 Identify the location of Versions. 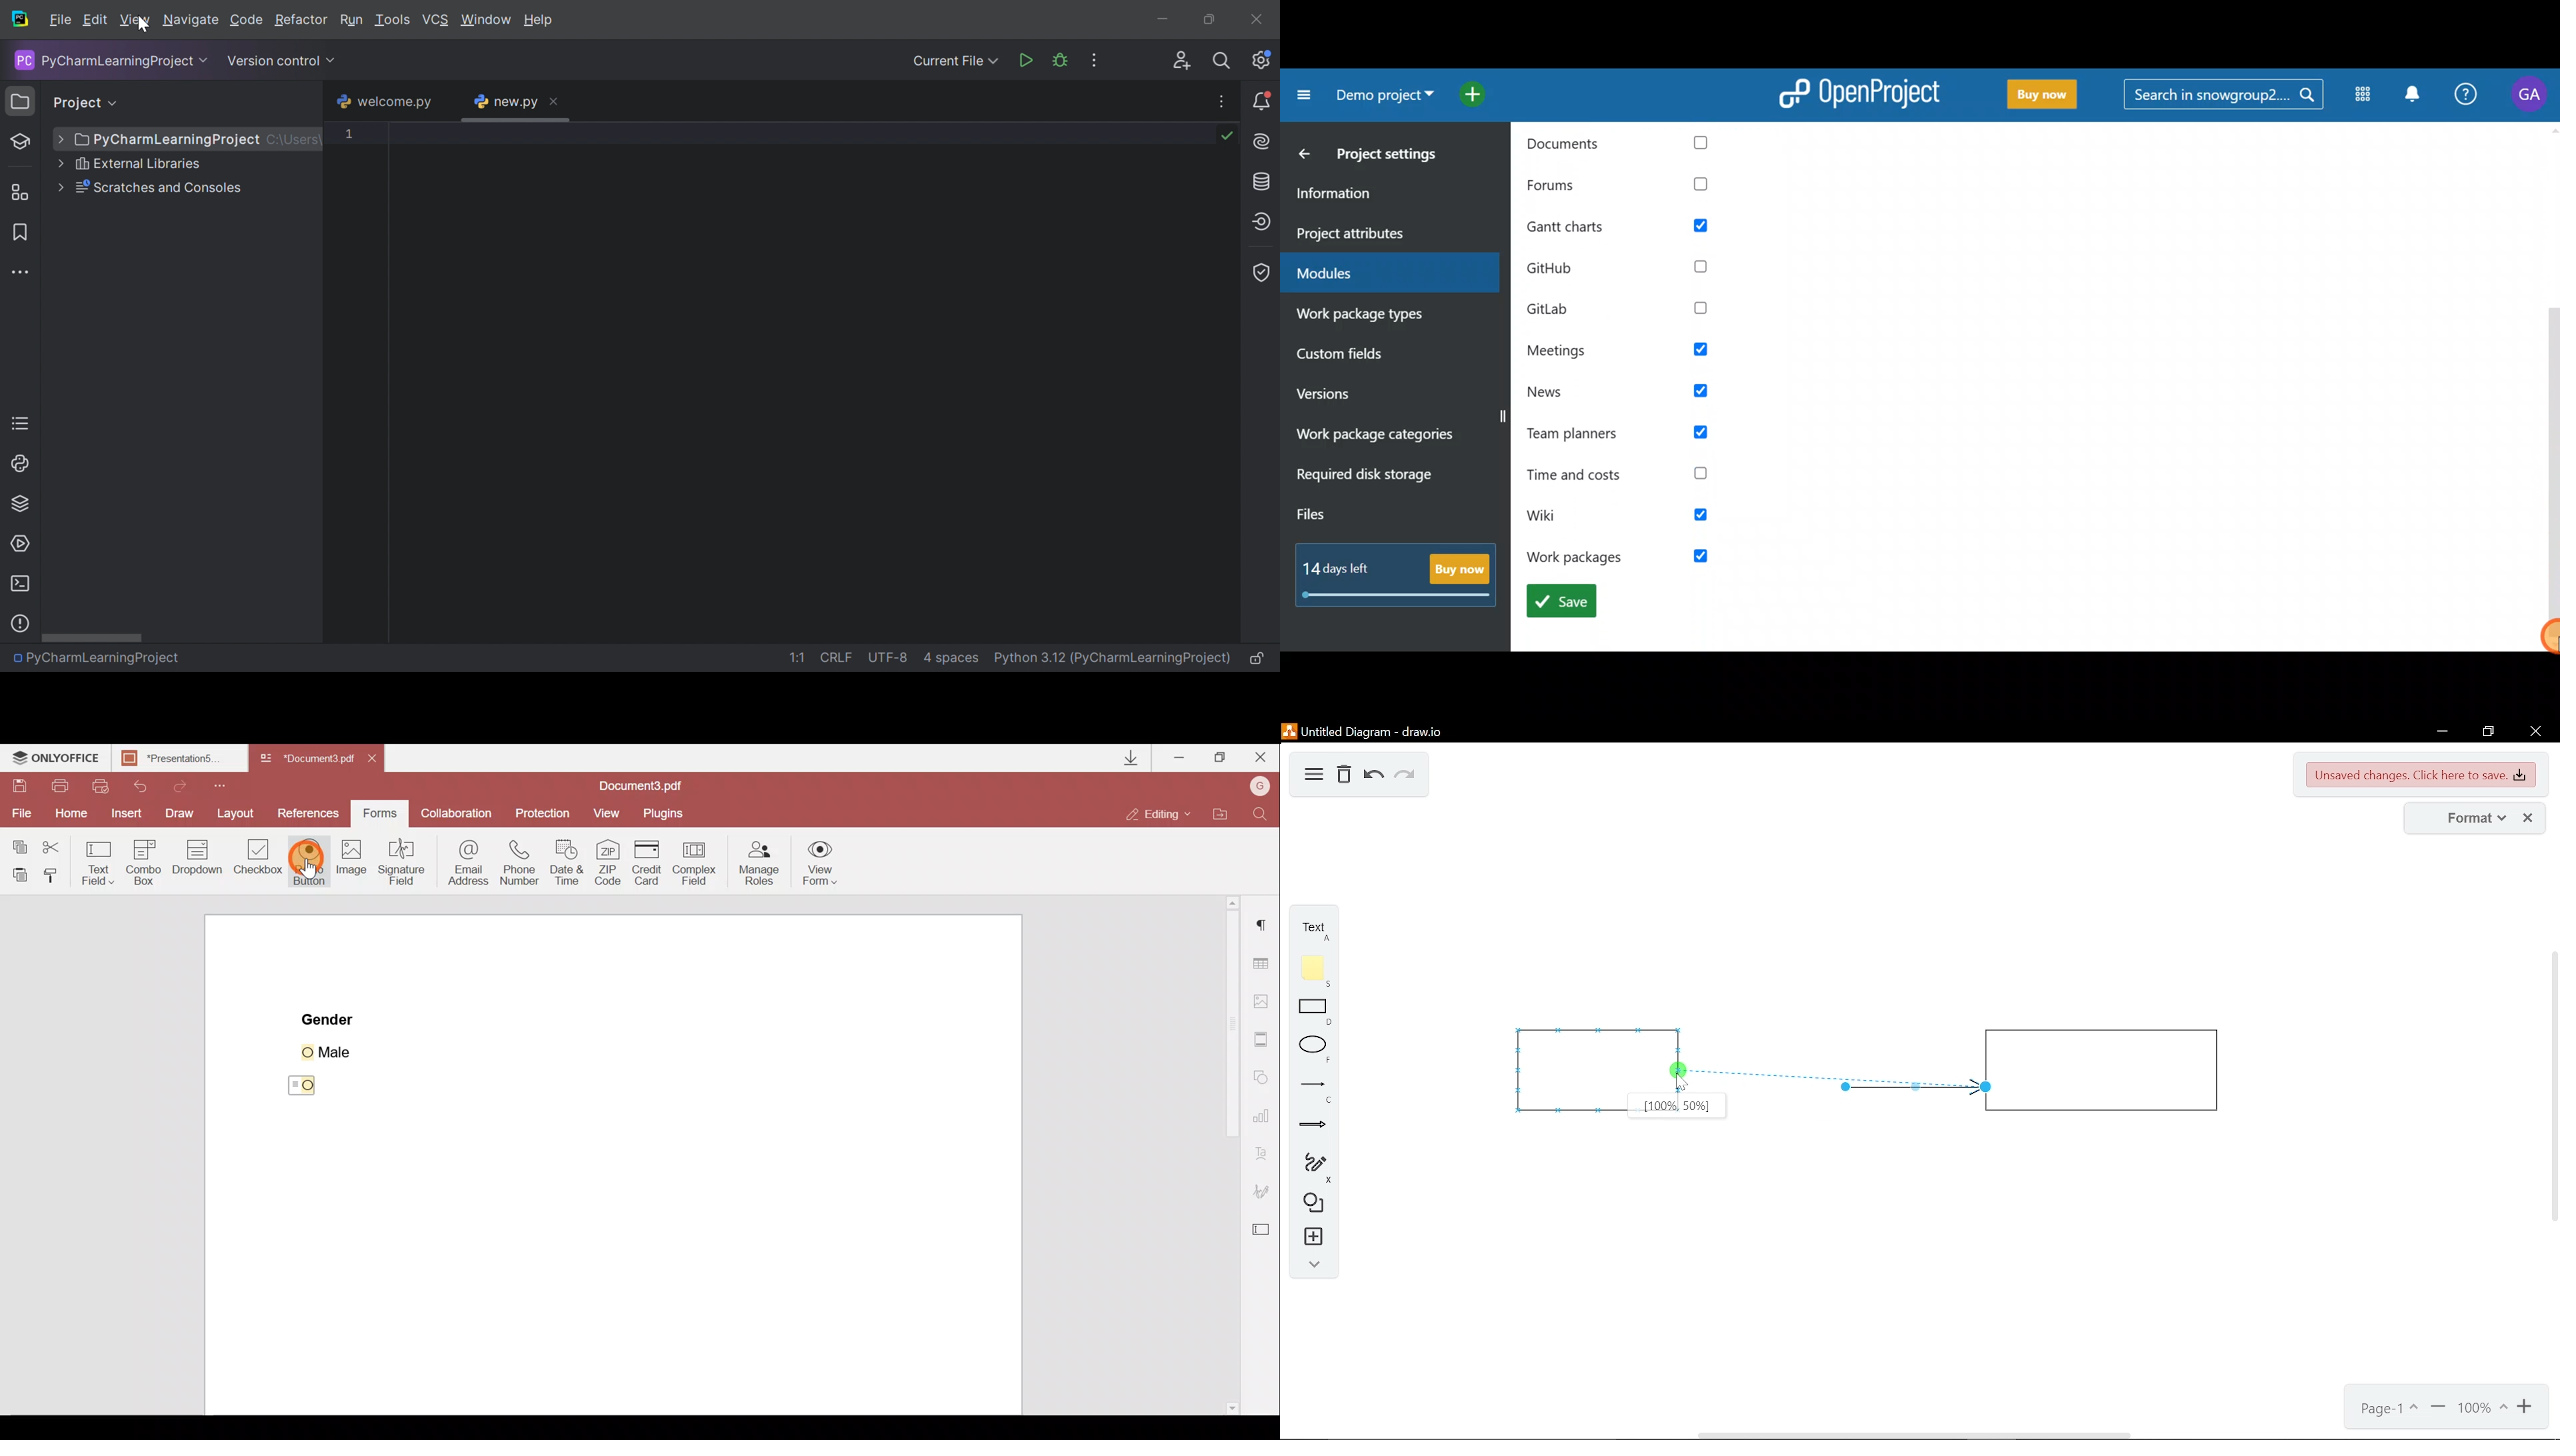
(1349, 395).